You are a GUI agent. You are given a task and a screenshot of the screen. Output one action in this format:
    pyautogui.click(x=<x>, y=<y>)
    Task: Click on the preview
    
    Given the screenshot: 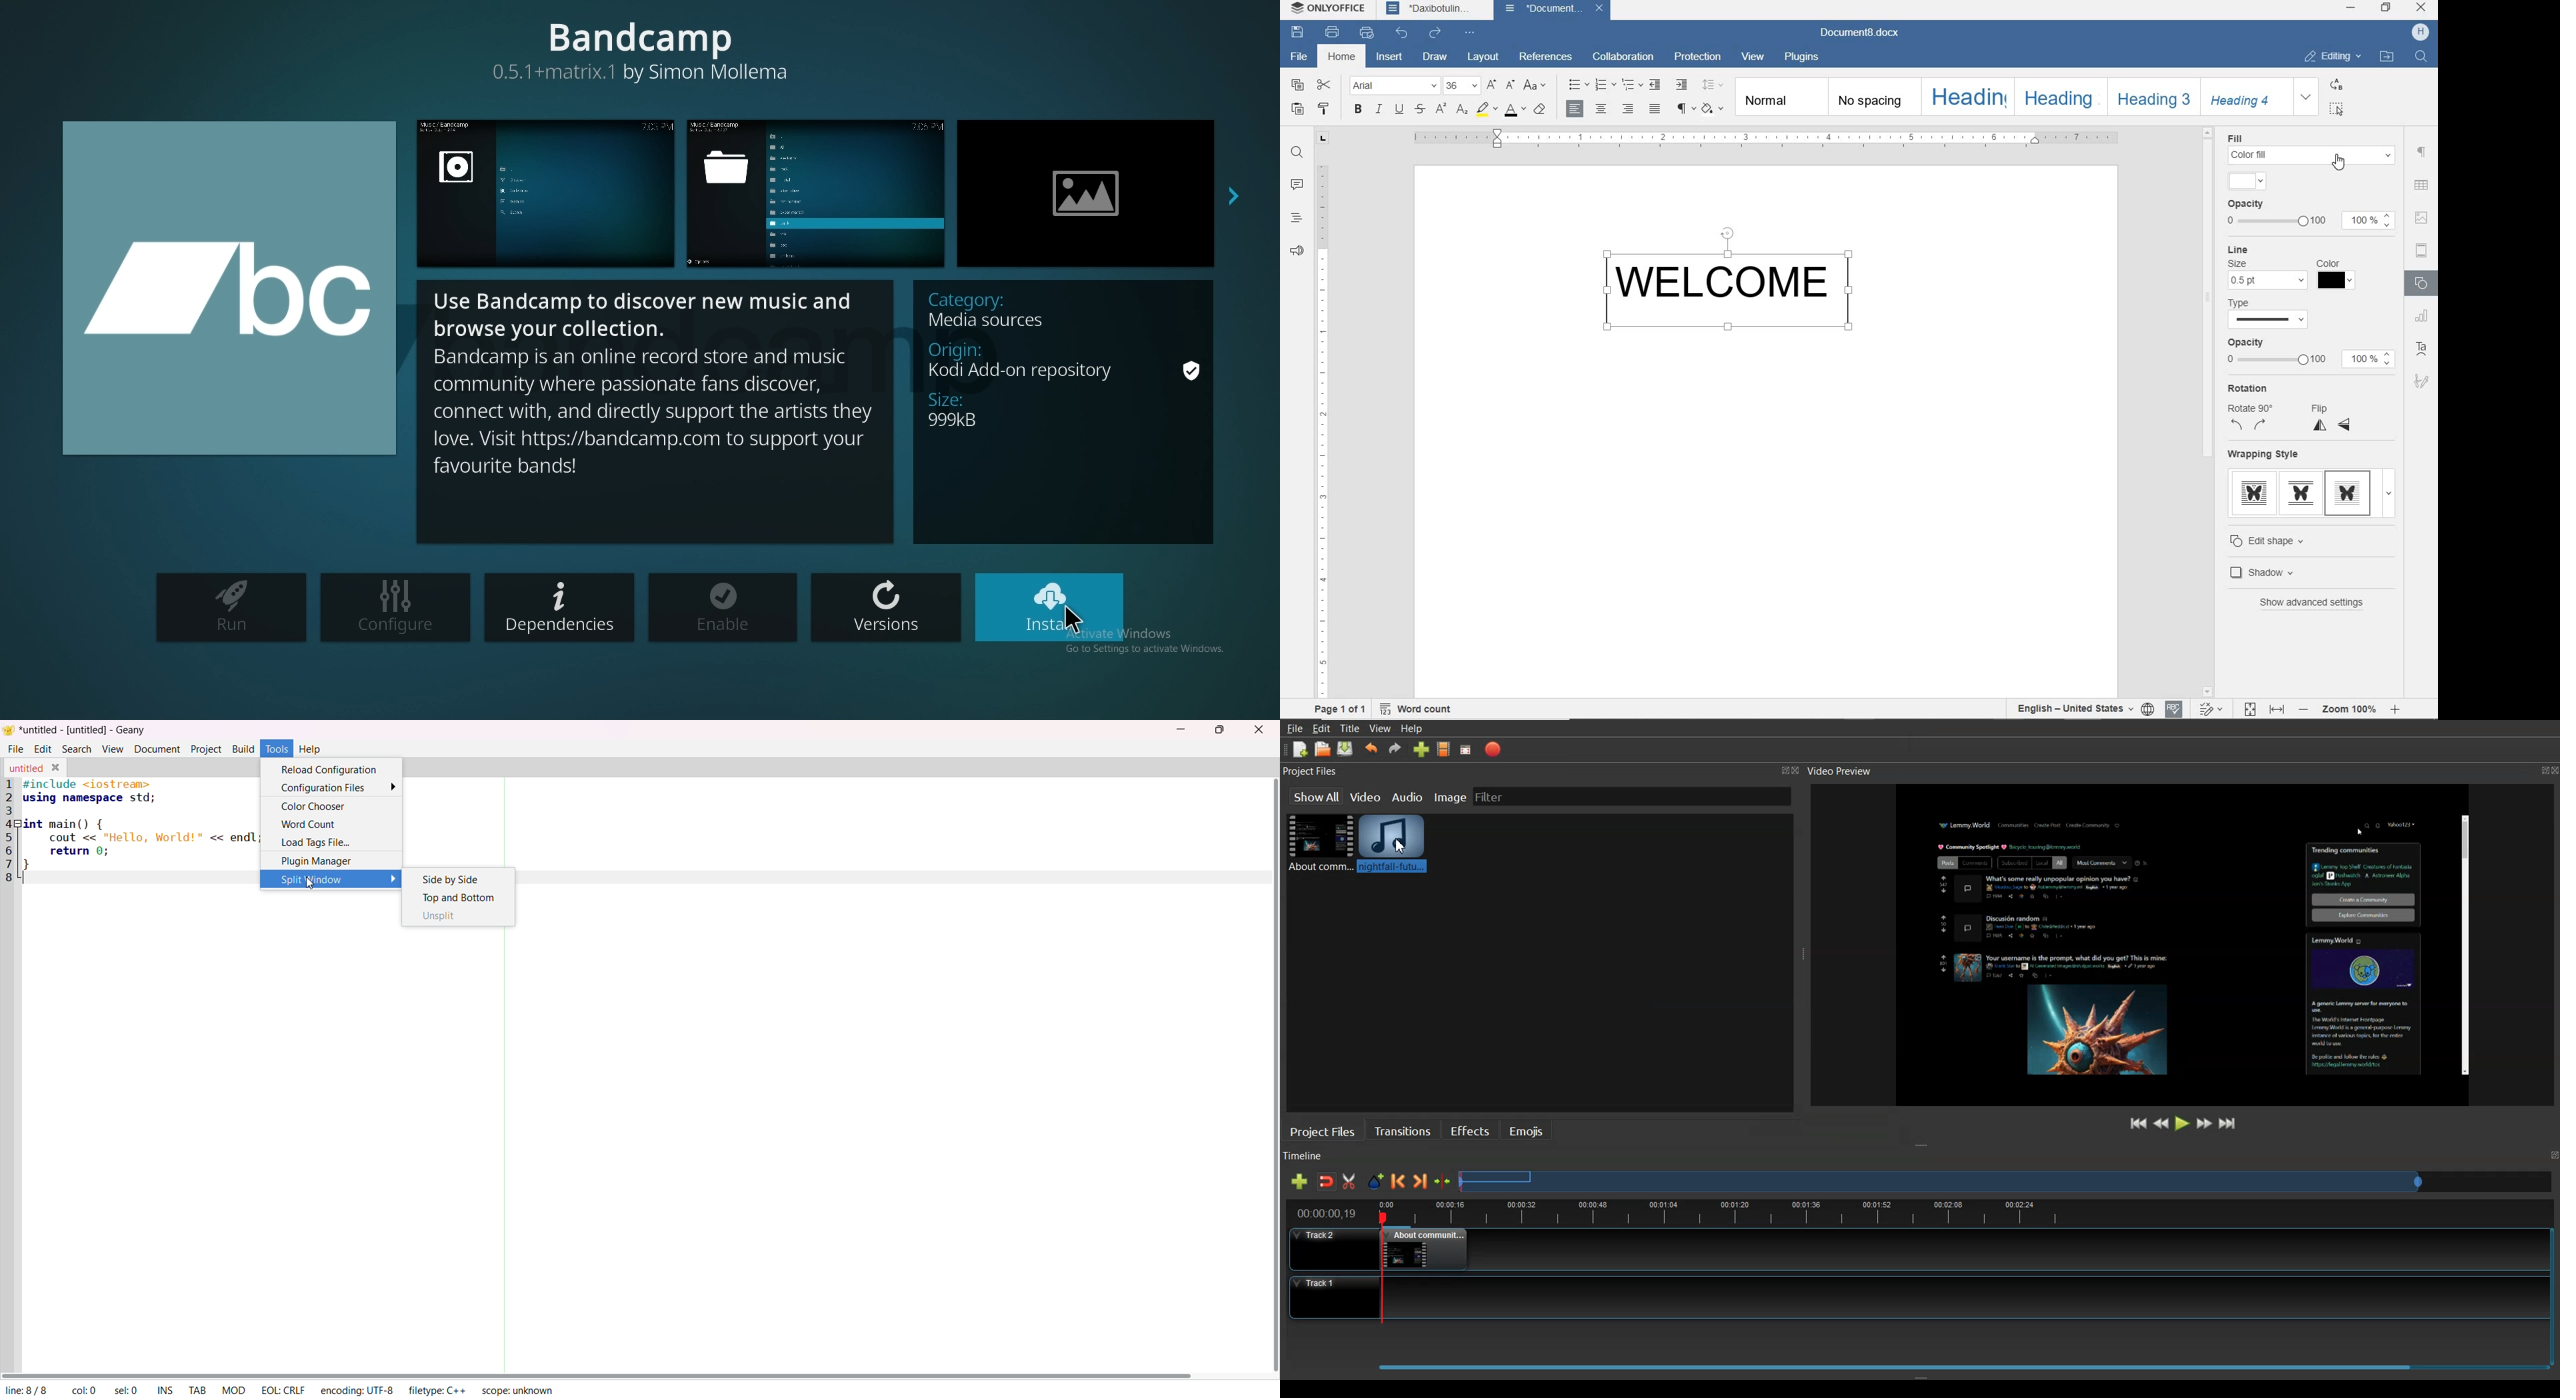 What is the action you would take?
    pyautogui.click(x=1087, y=193)
    